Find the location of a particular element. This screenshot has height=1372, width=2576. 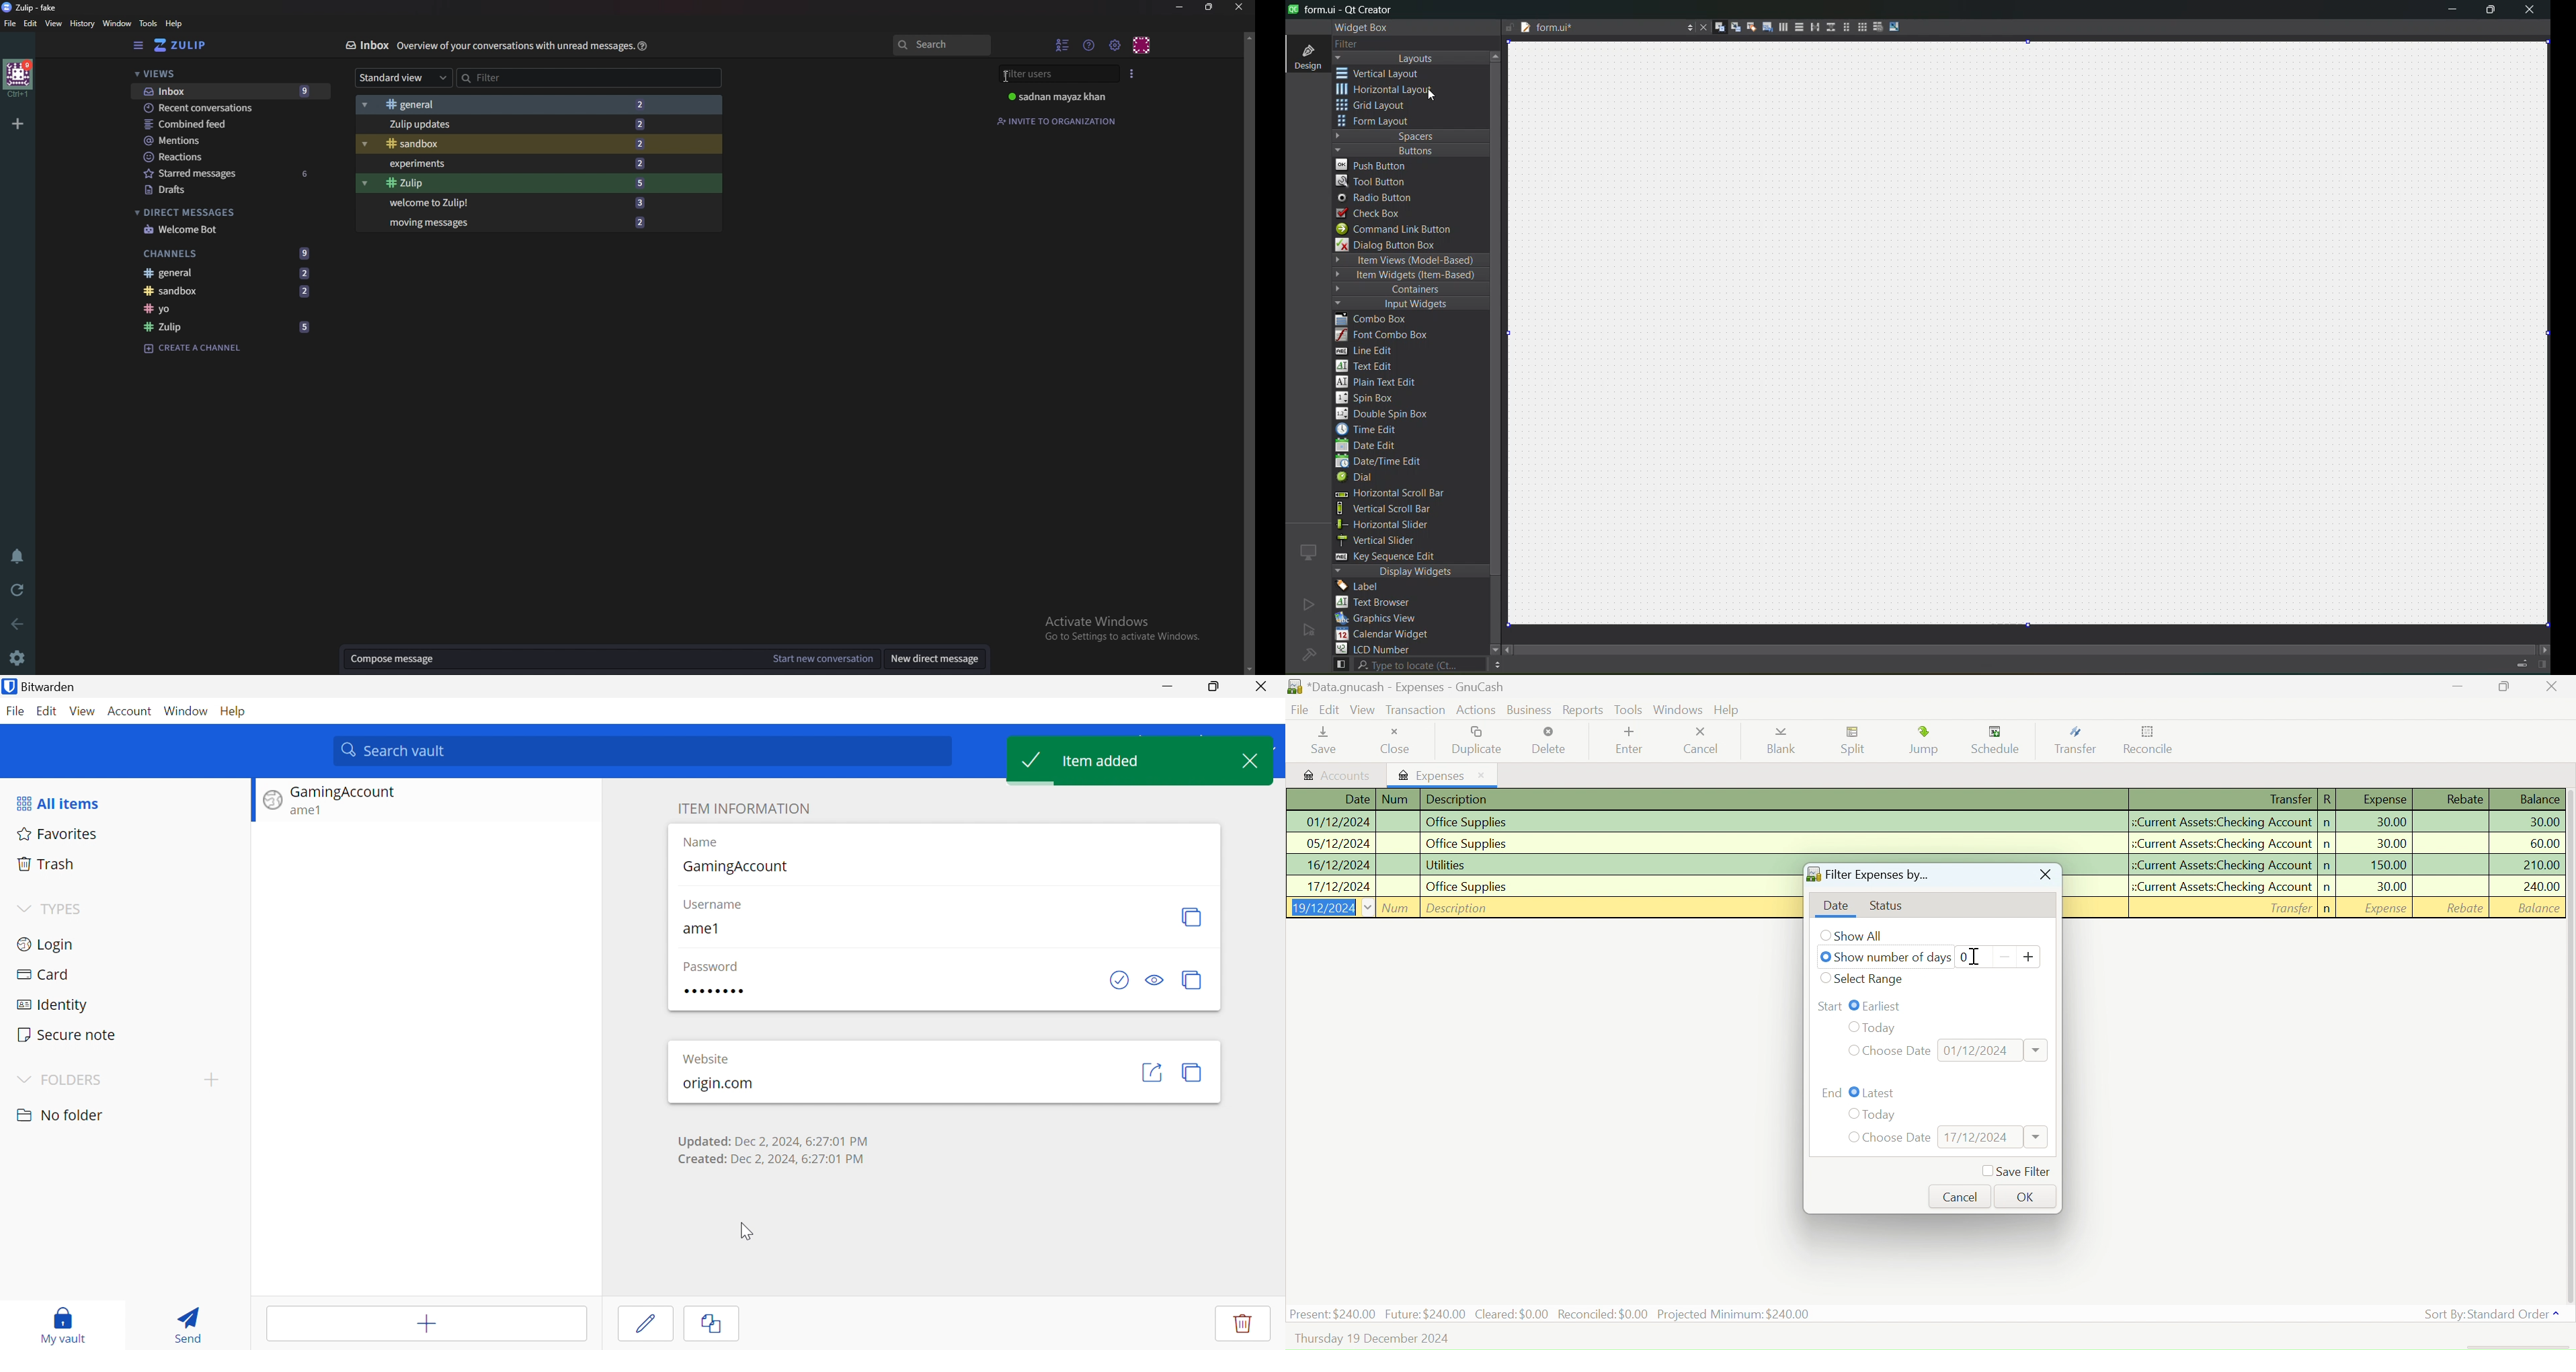

Trash is located at coordinates (50, 866).